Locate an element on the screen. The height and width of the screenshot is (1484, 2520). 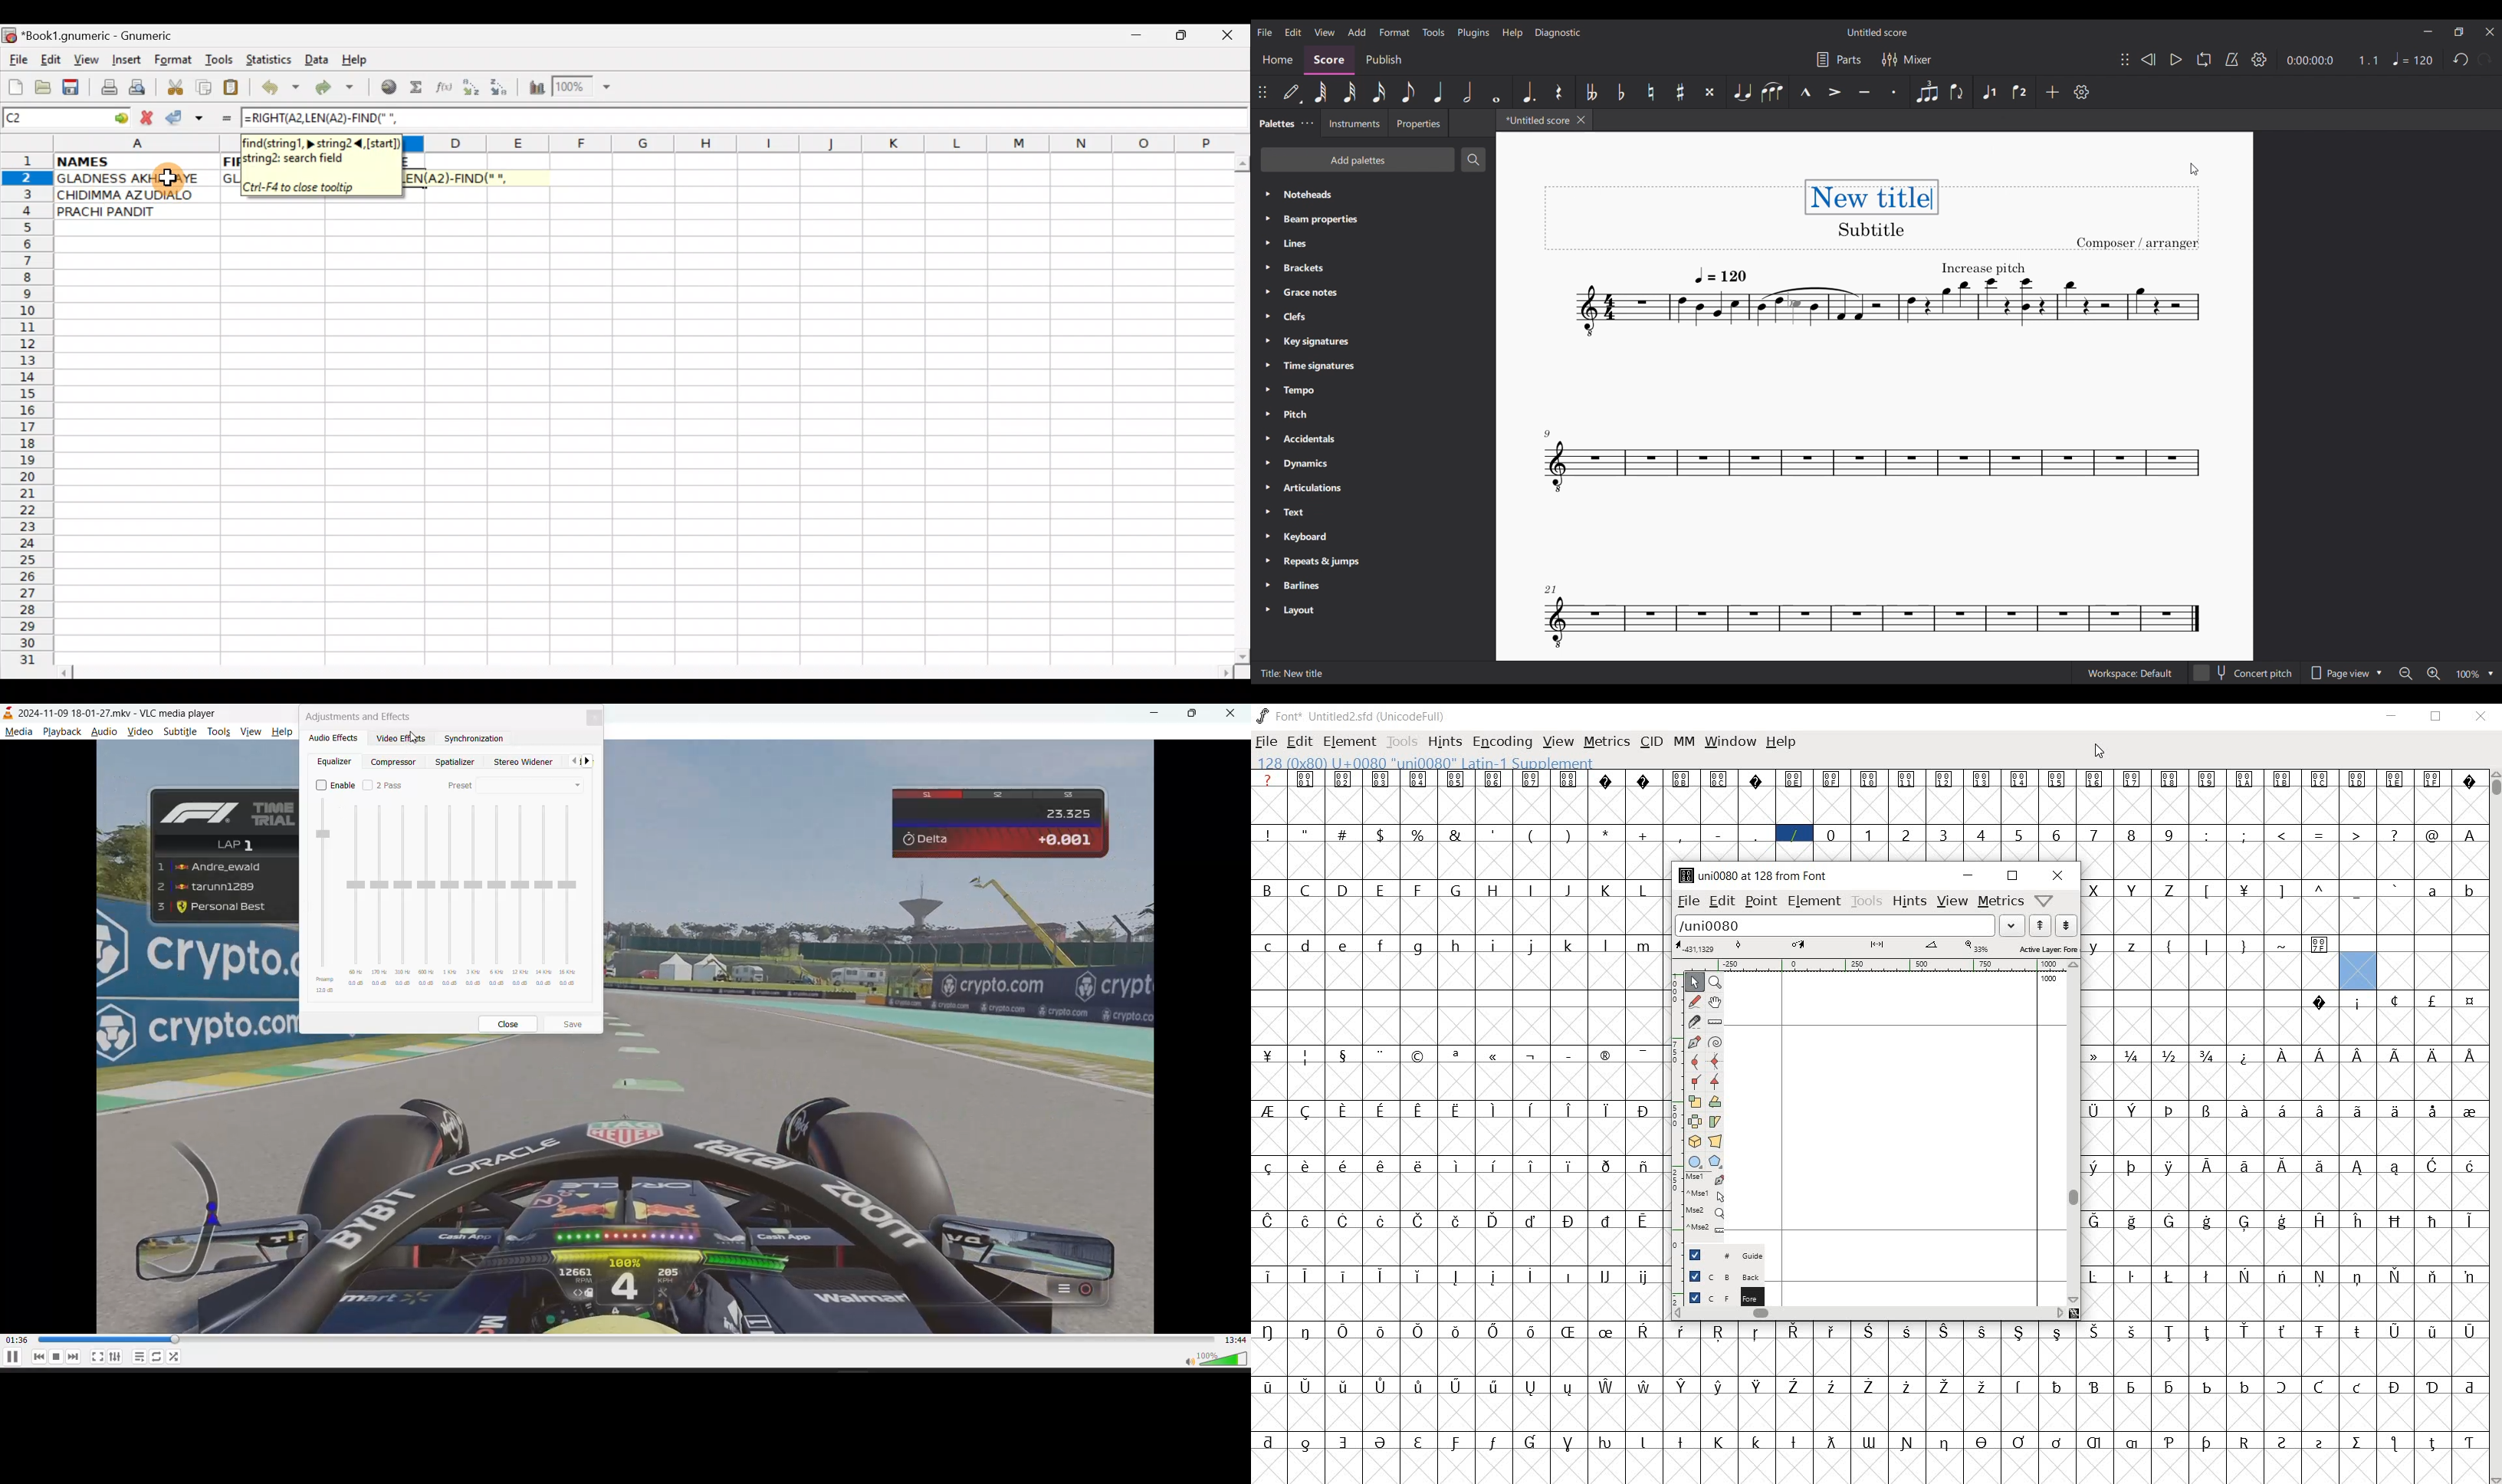
METRICS is located at coordinates (1607, 740).